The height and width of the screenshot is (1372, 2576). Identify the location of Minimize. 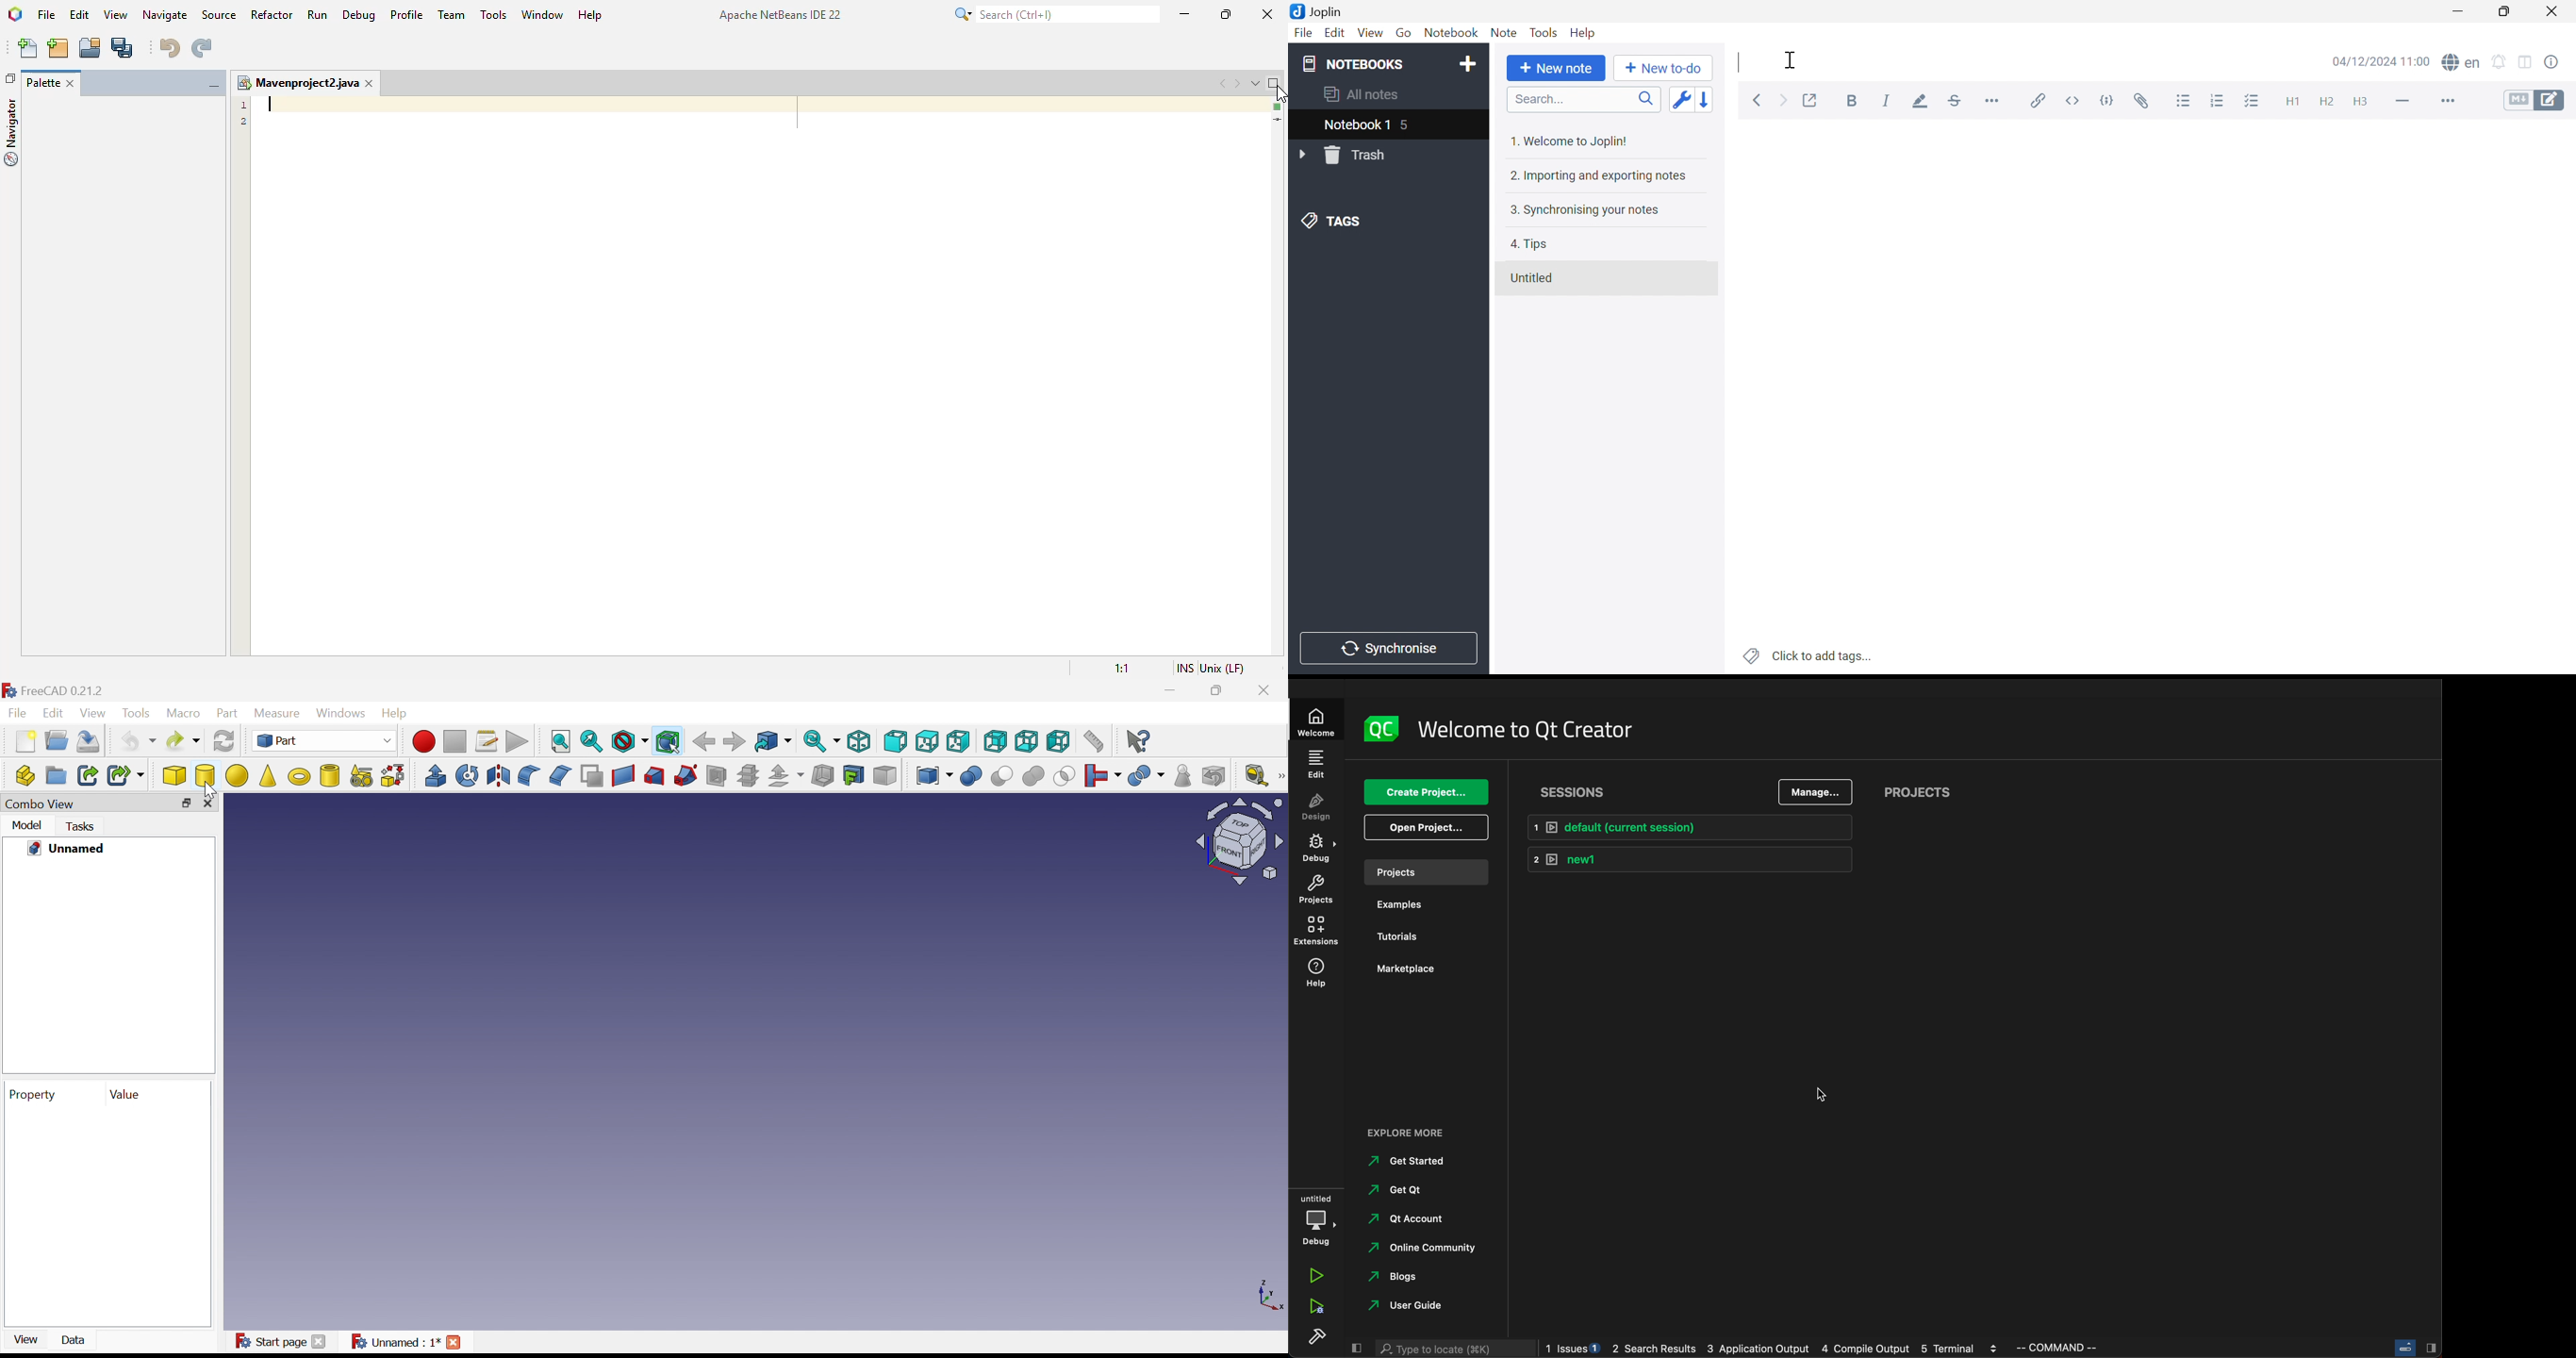
(2463, 11).